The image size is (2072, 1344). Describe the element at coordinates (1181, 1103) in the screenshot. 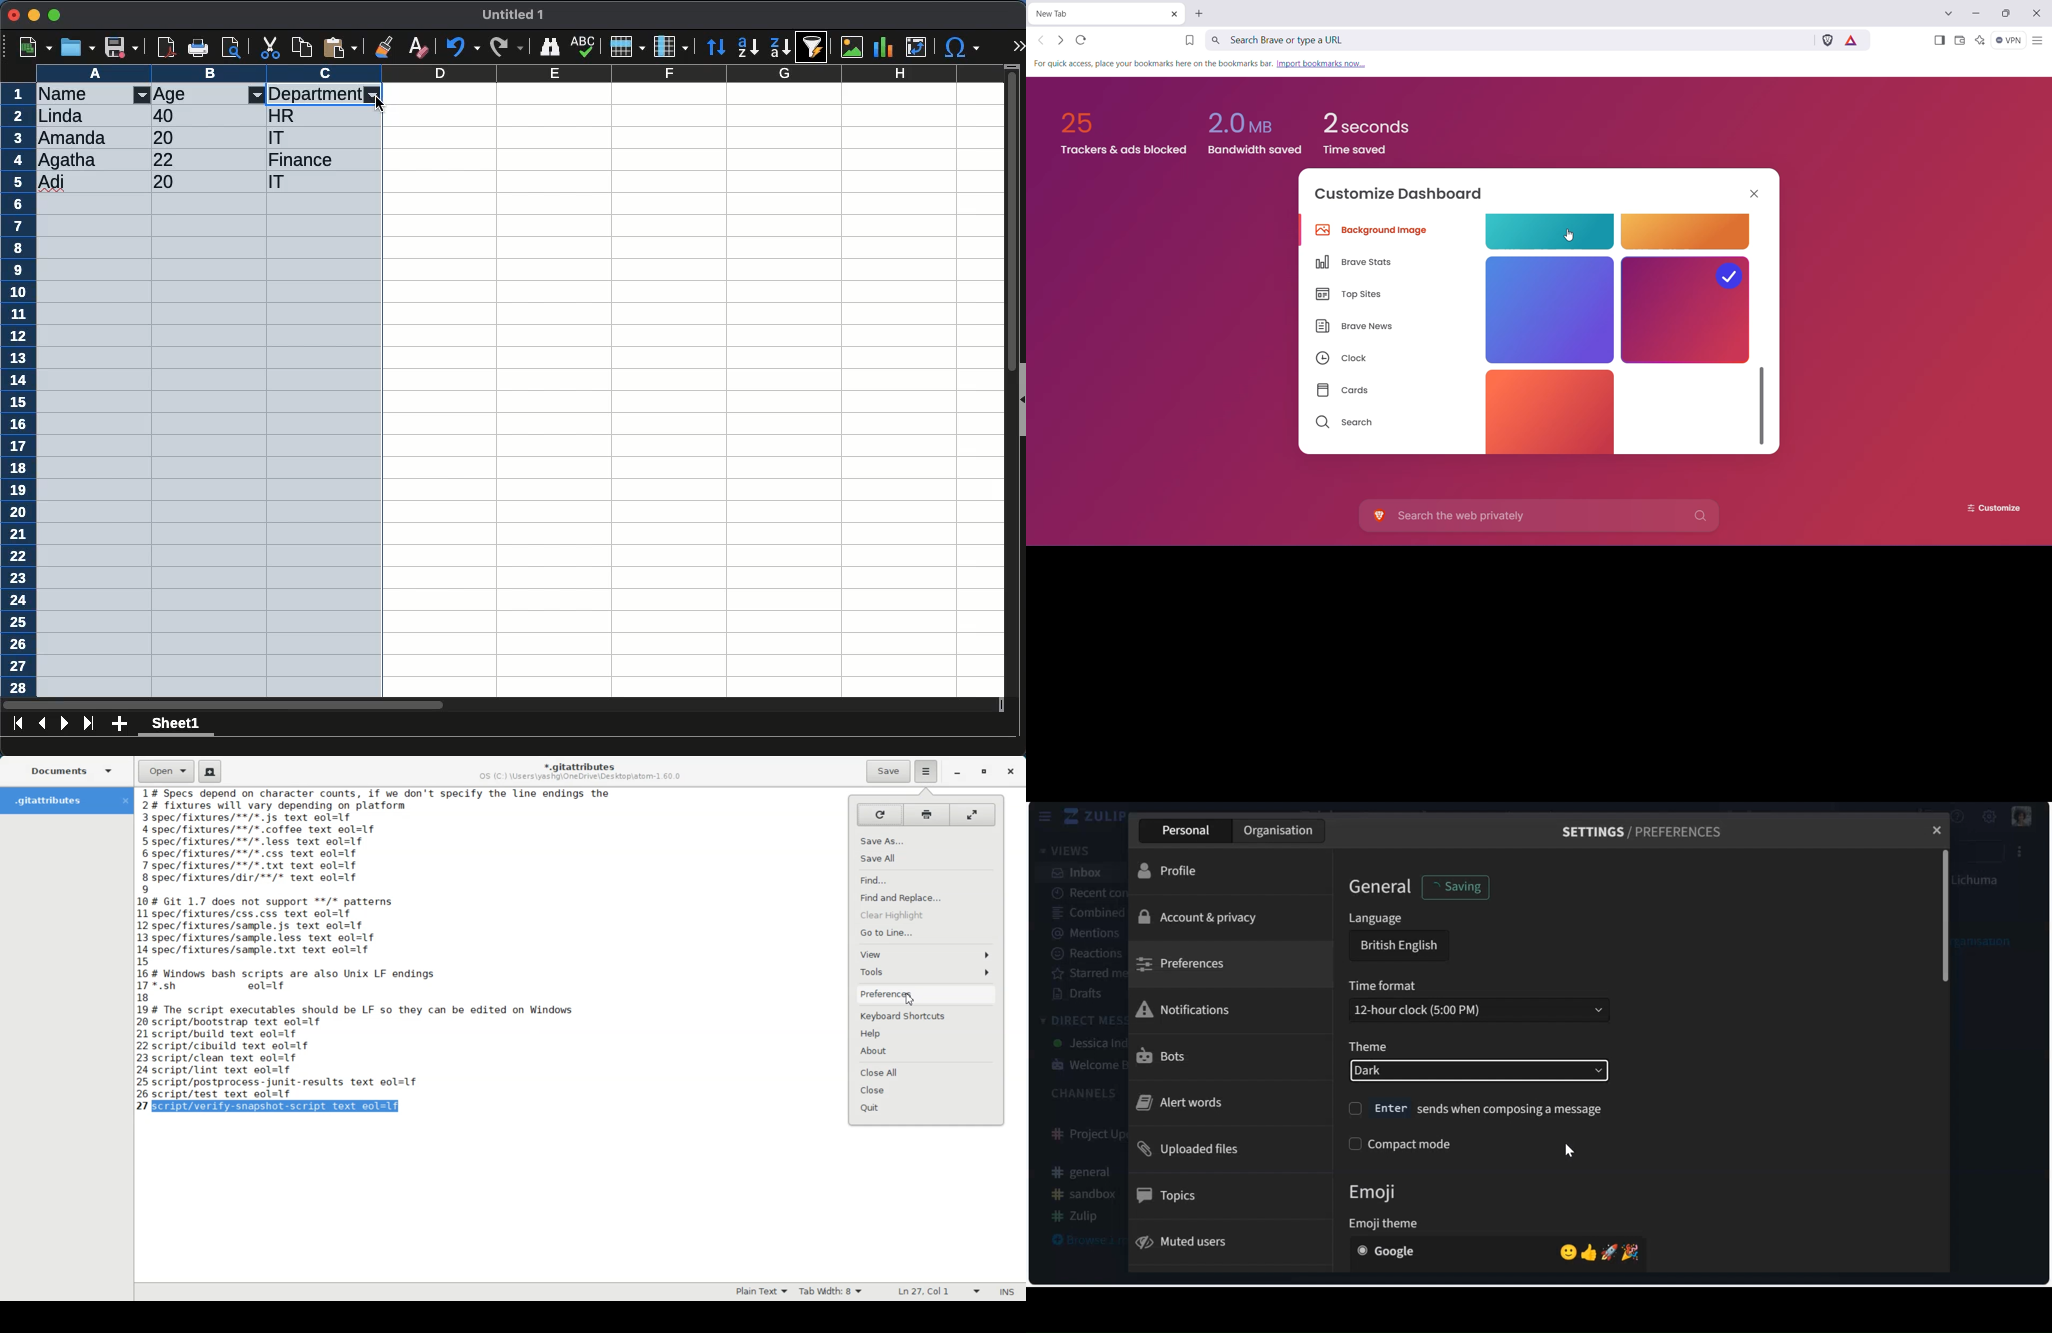

I see `Alert Words` at that location.